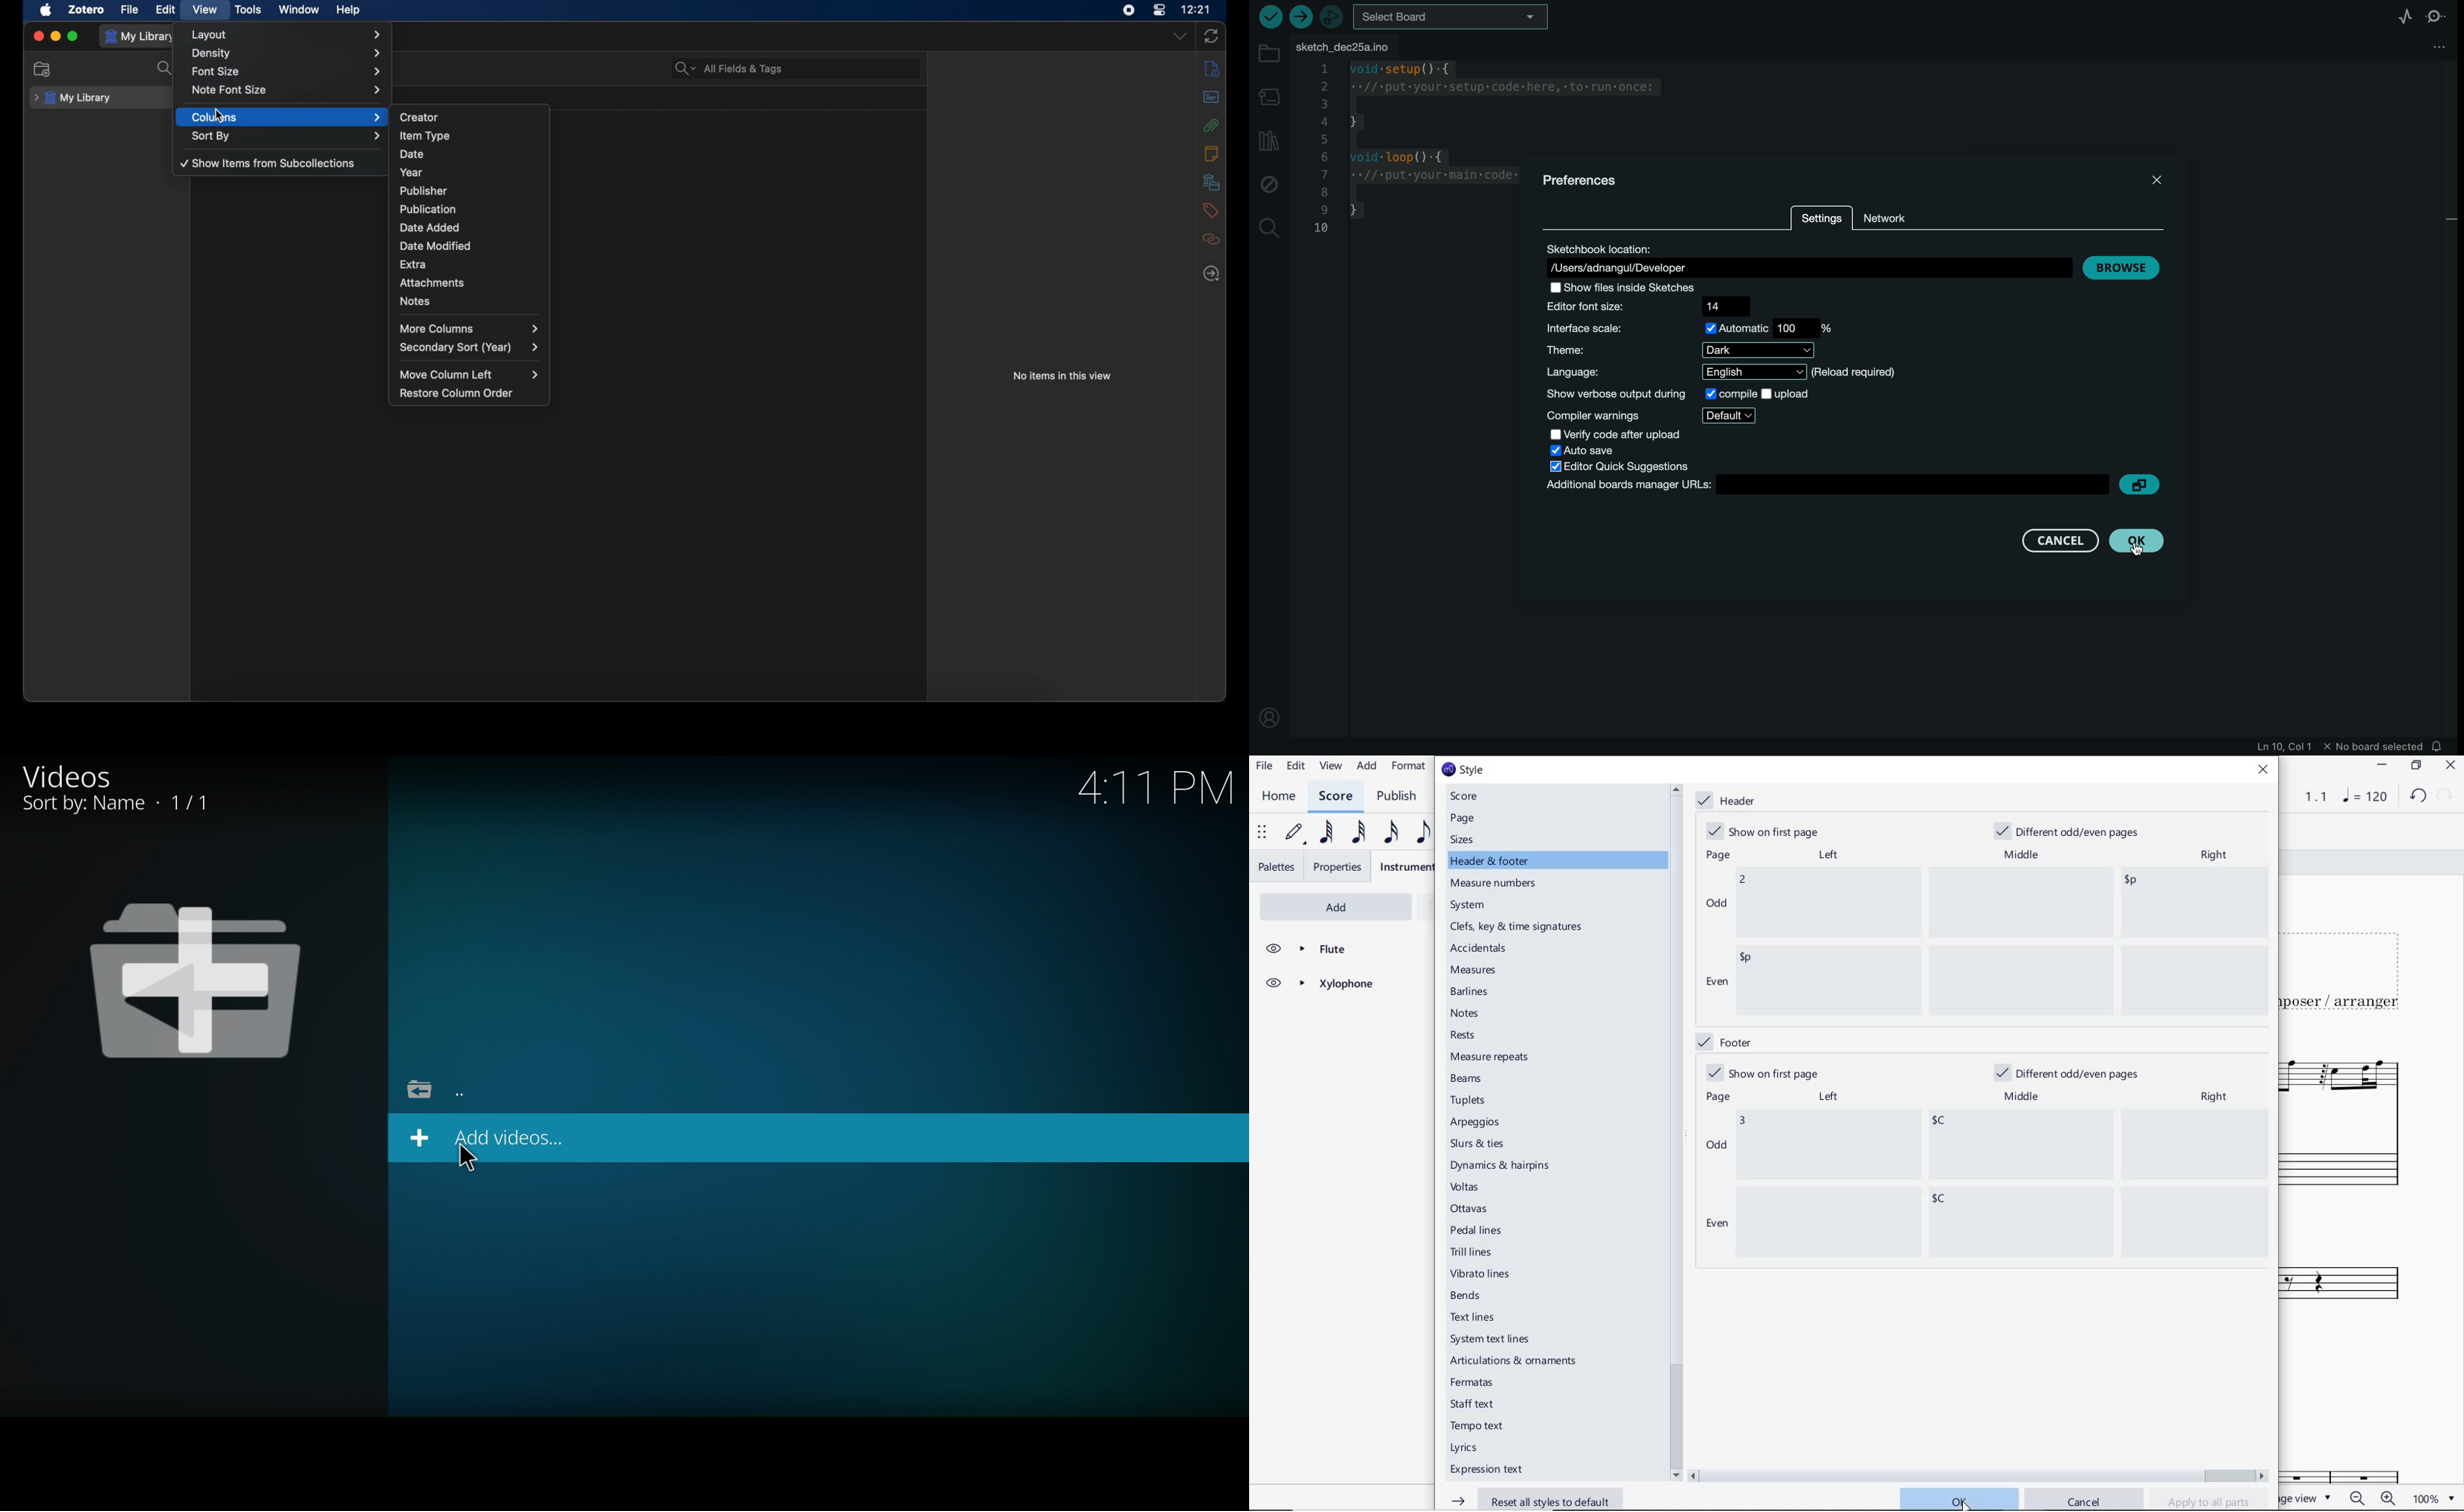 This screenshot has height=1512, width=2464. I want to click on move column left, so click(470, 375).